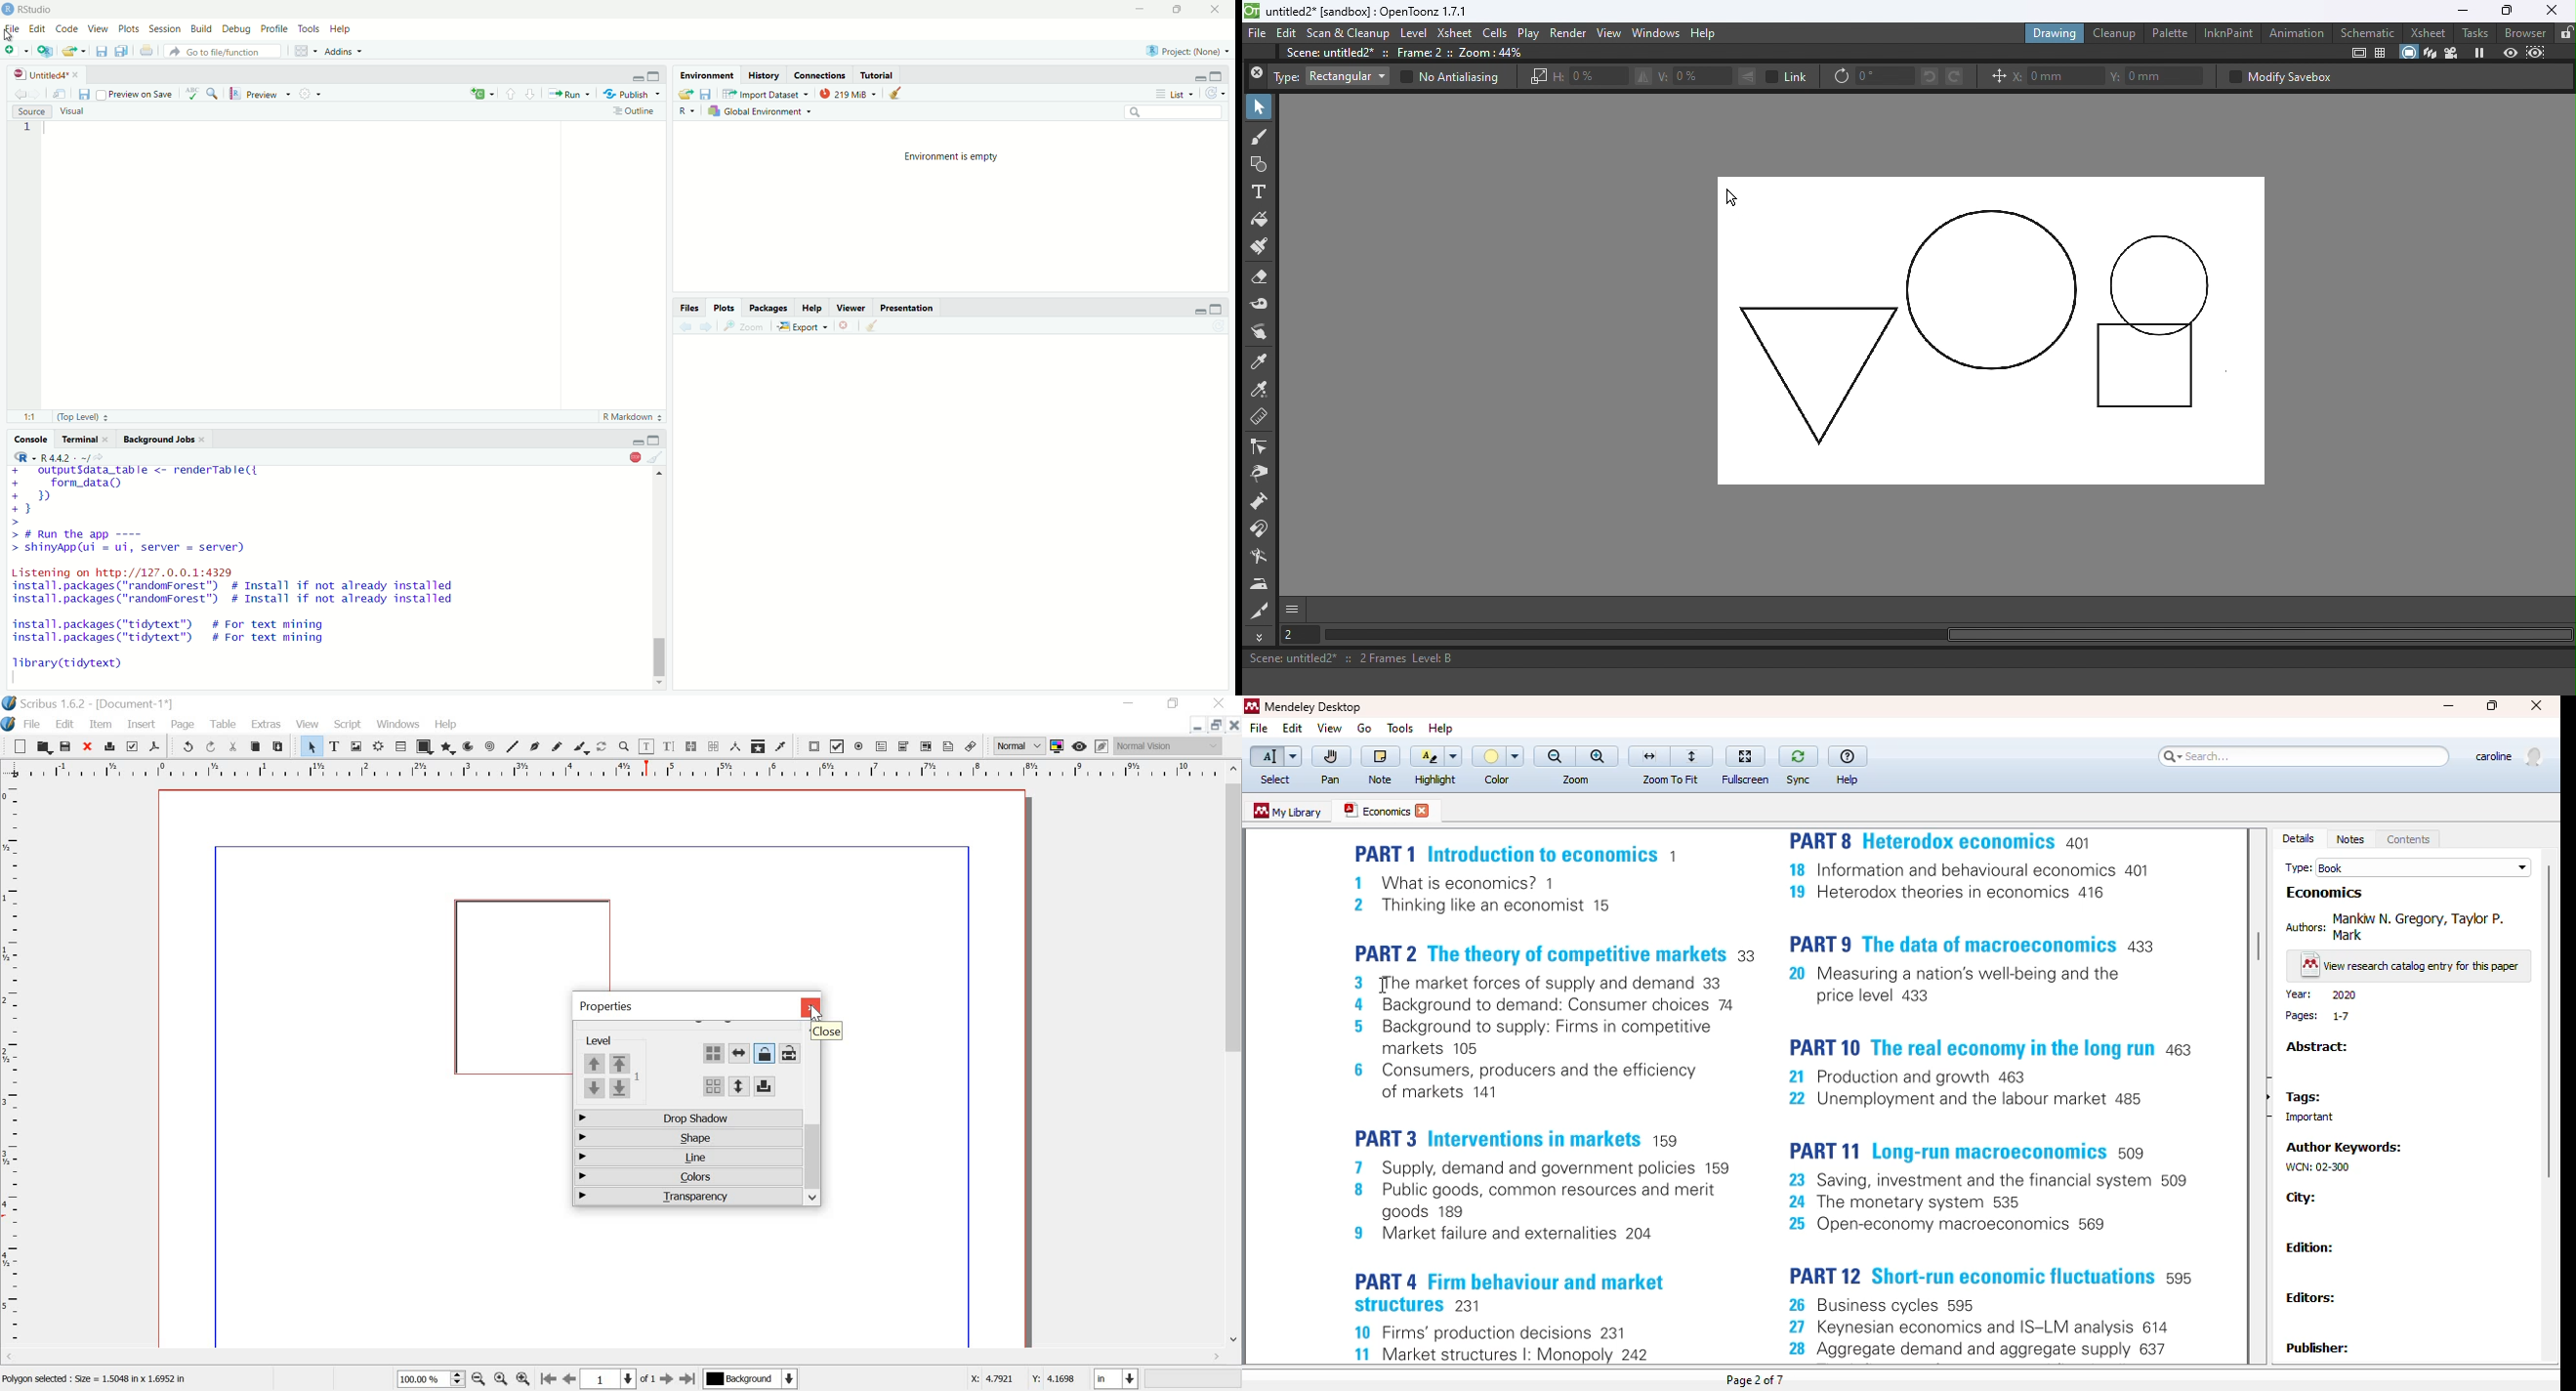  I want to click on files, so click(690, 308).